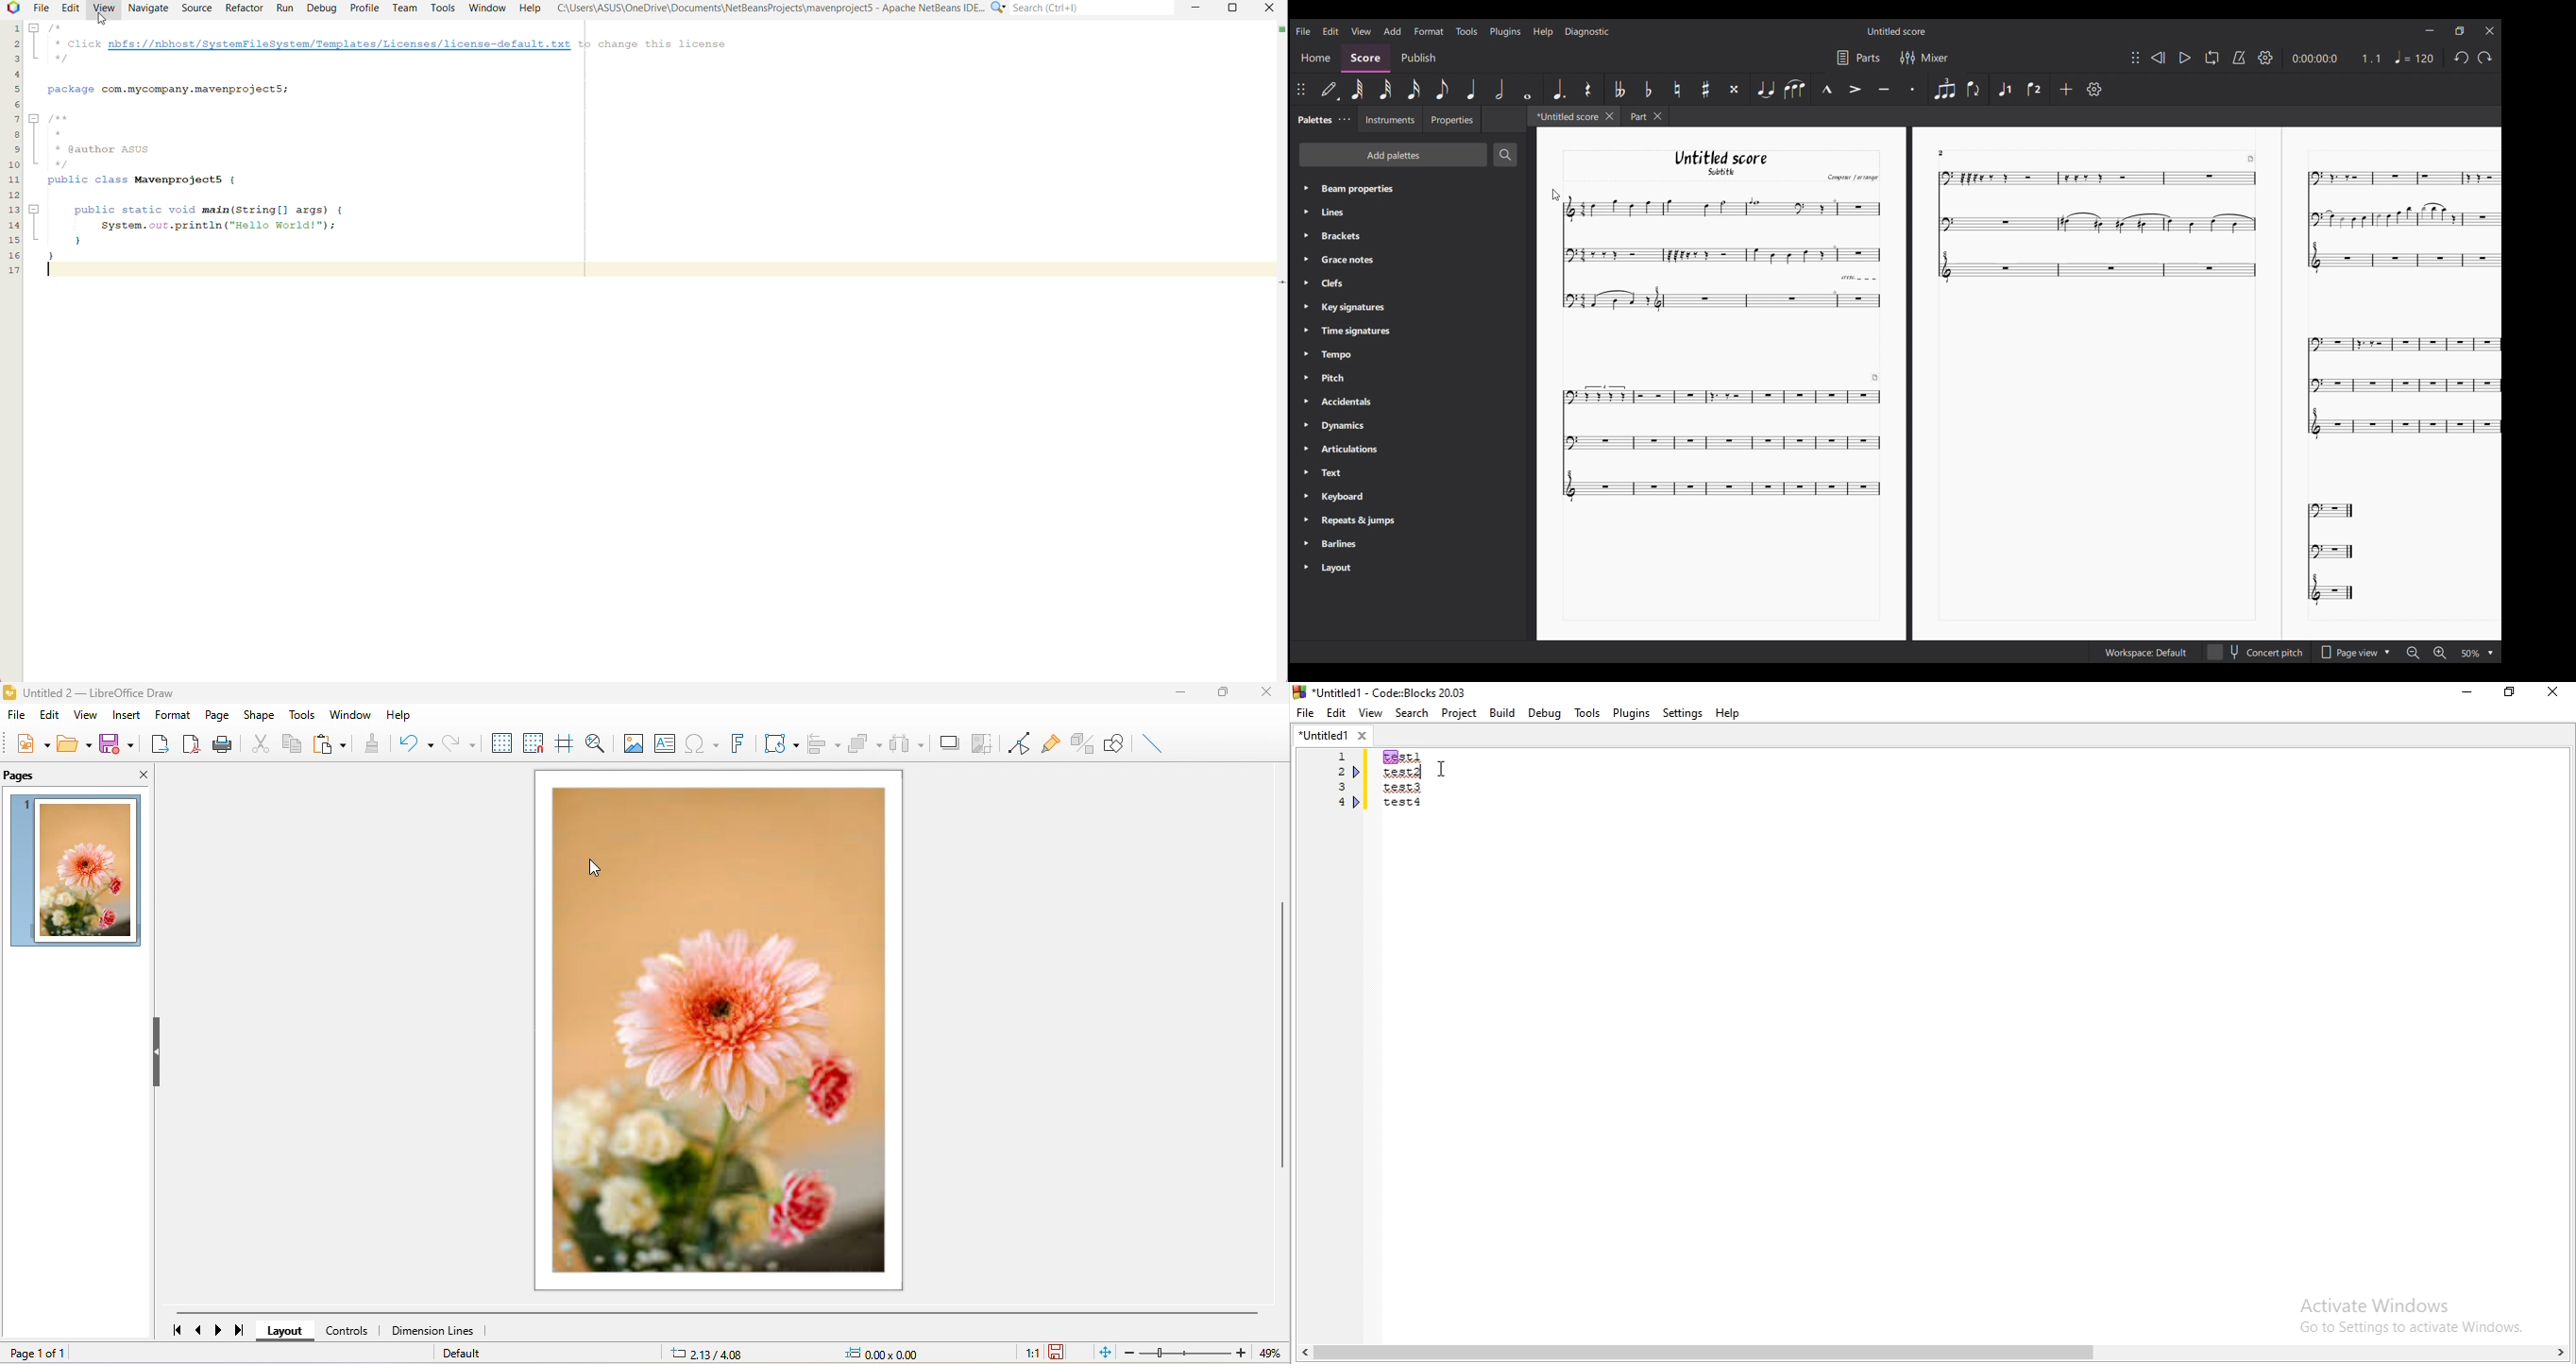 The width and height of the screenshot is (2576, 1372). I want to click on redo, so click(2460, 61).